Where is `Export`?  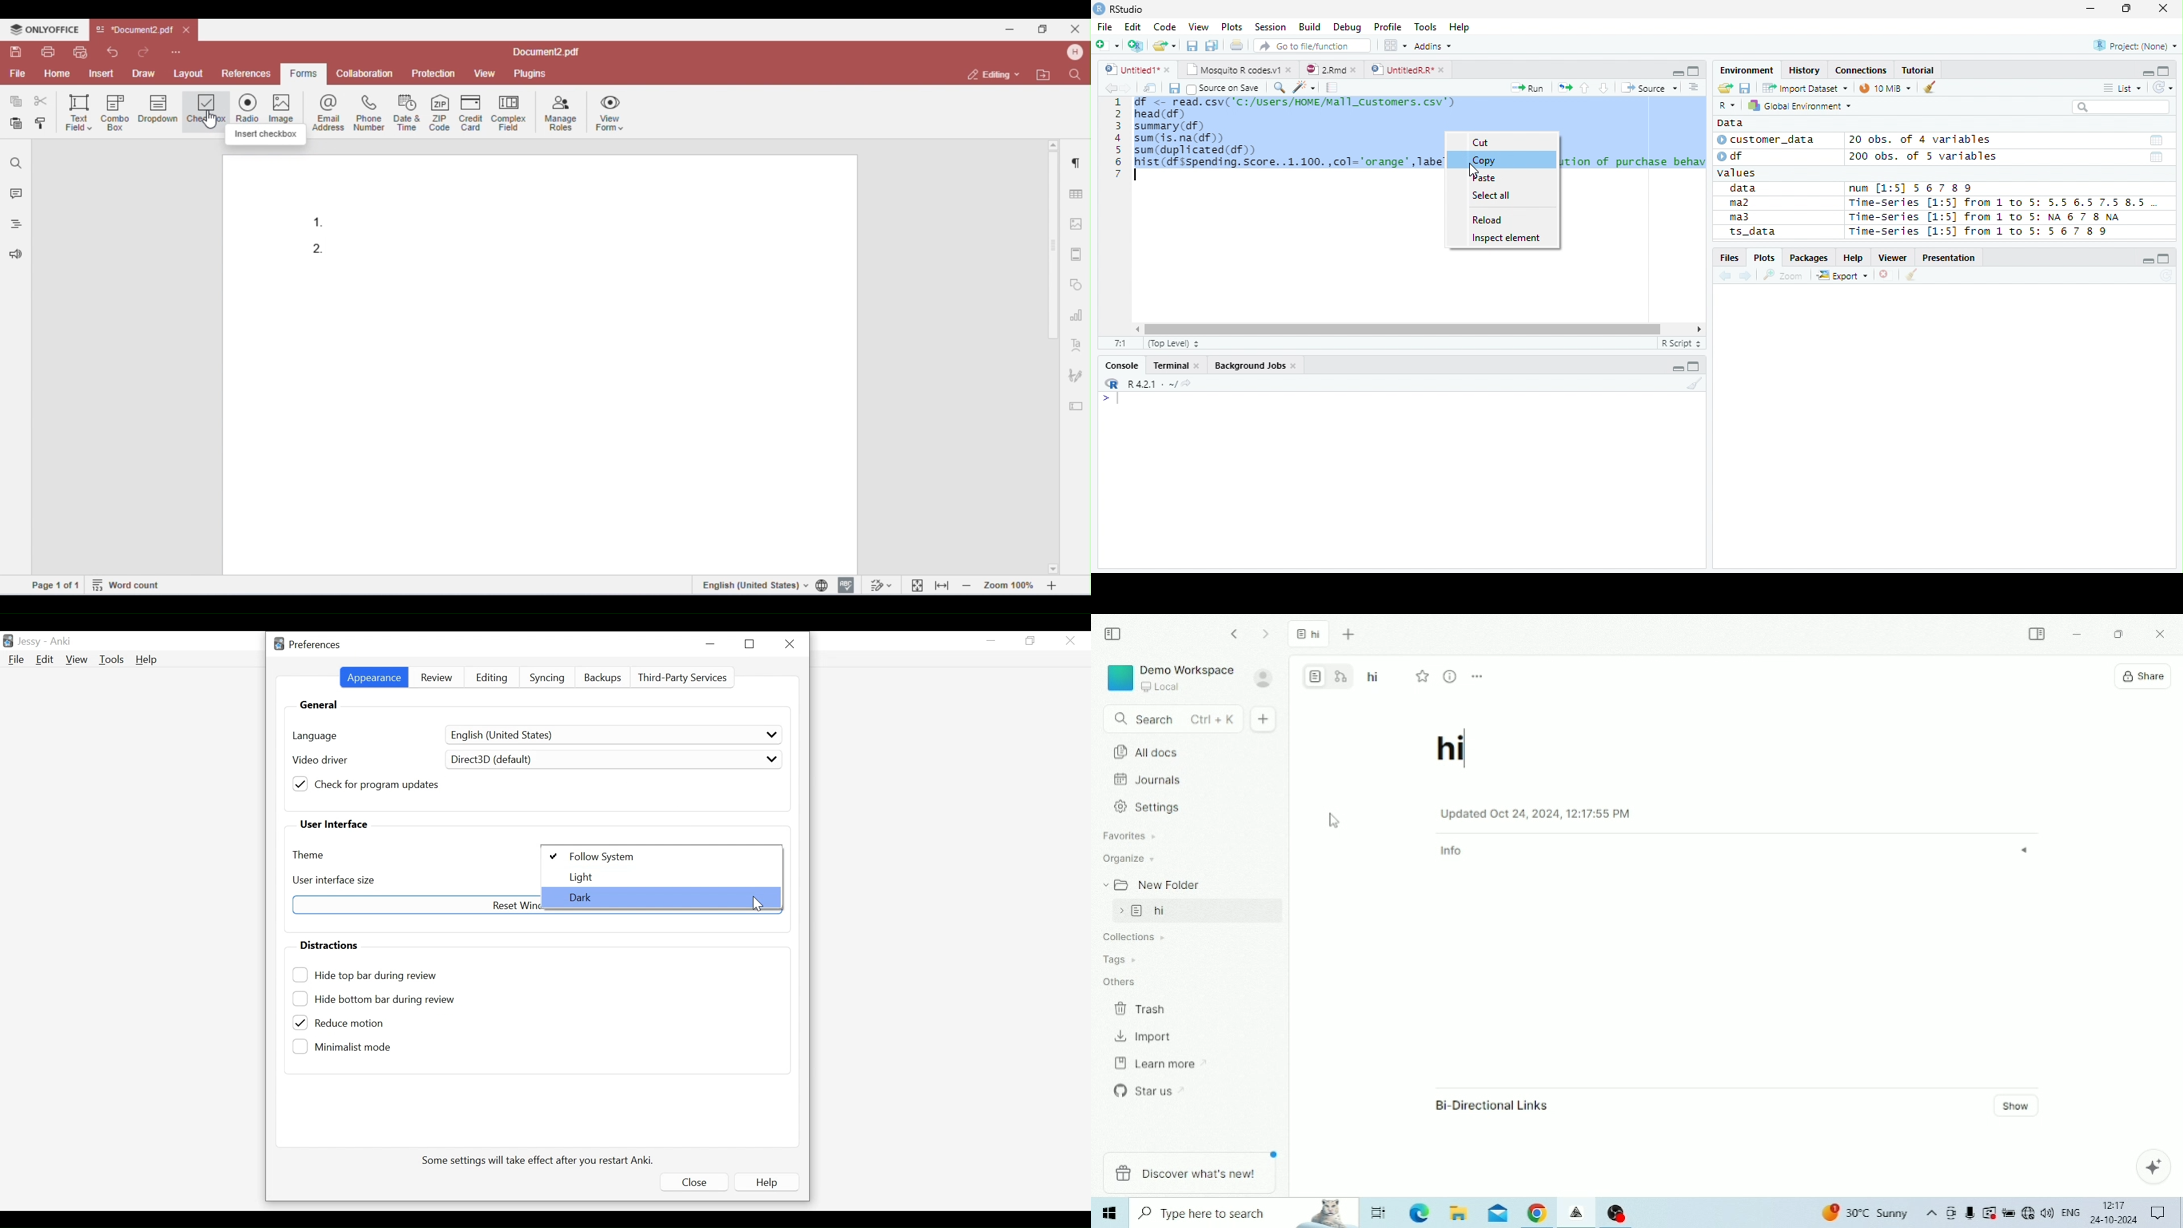 Export is located at coordinates (1842, 277).